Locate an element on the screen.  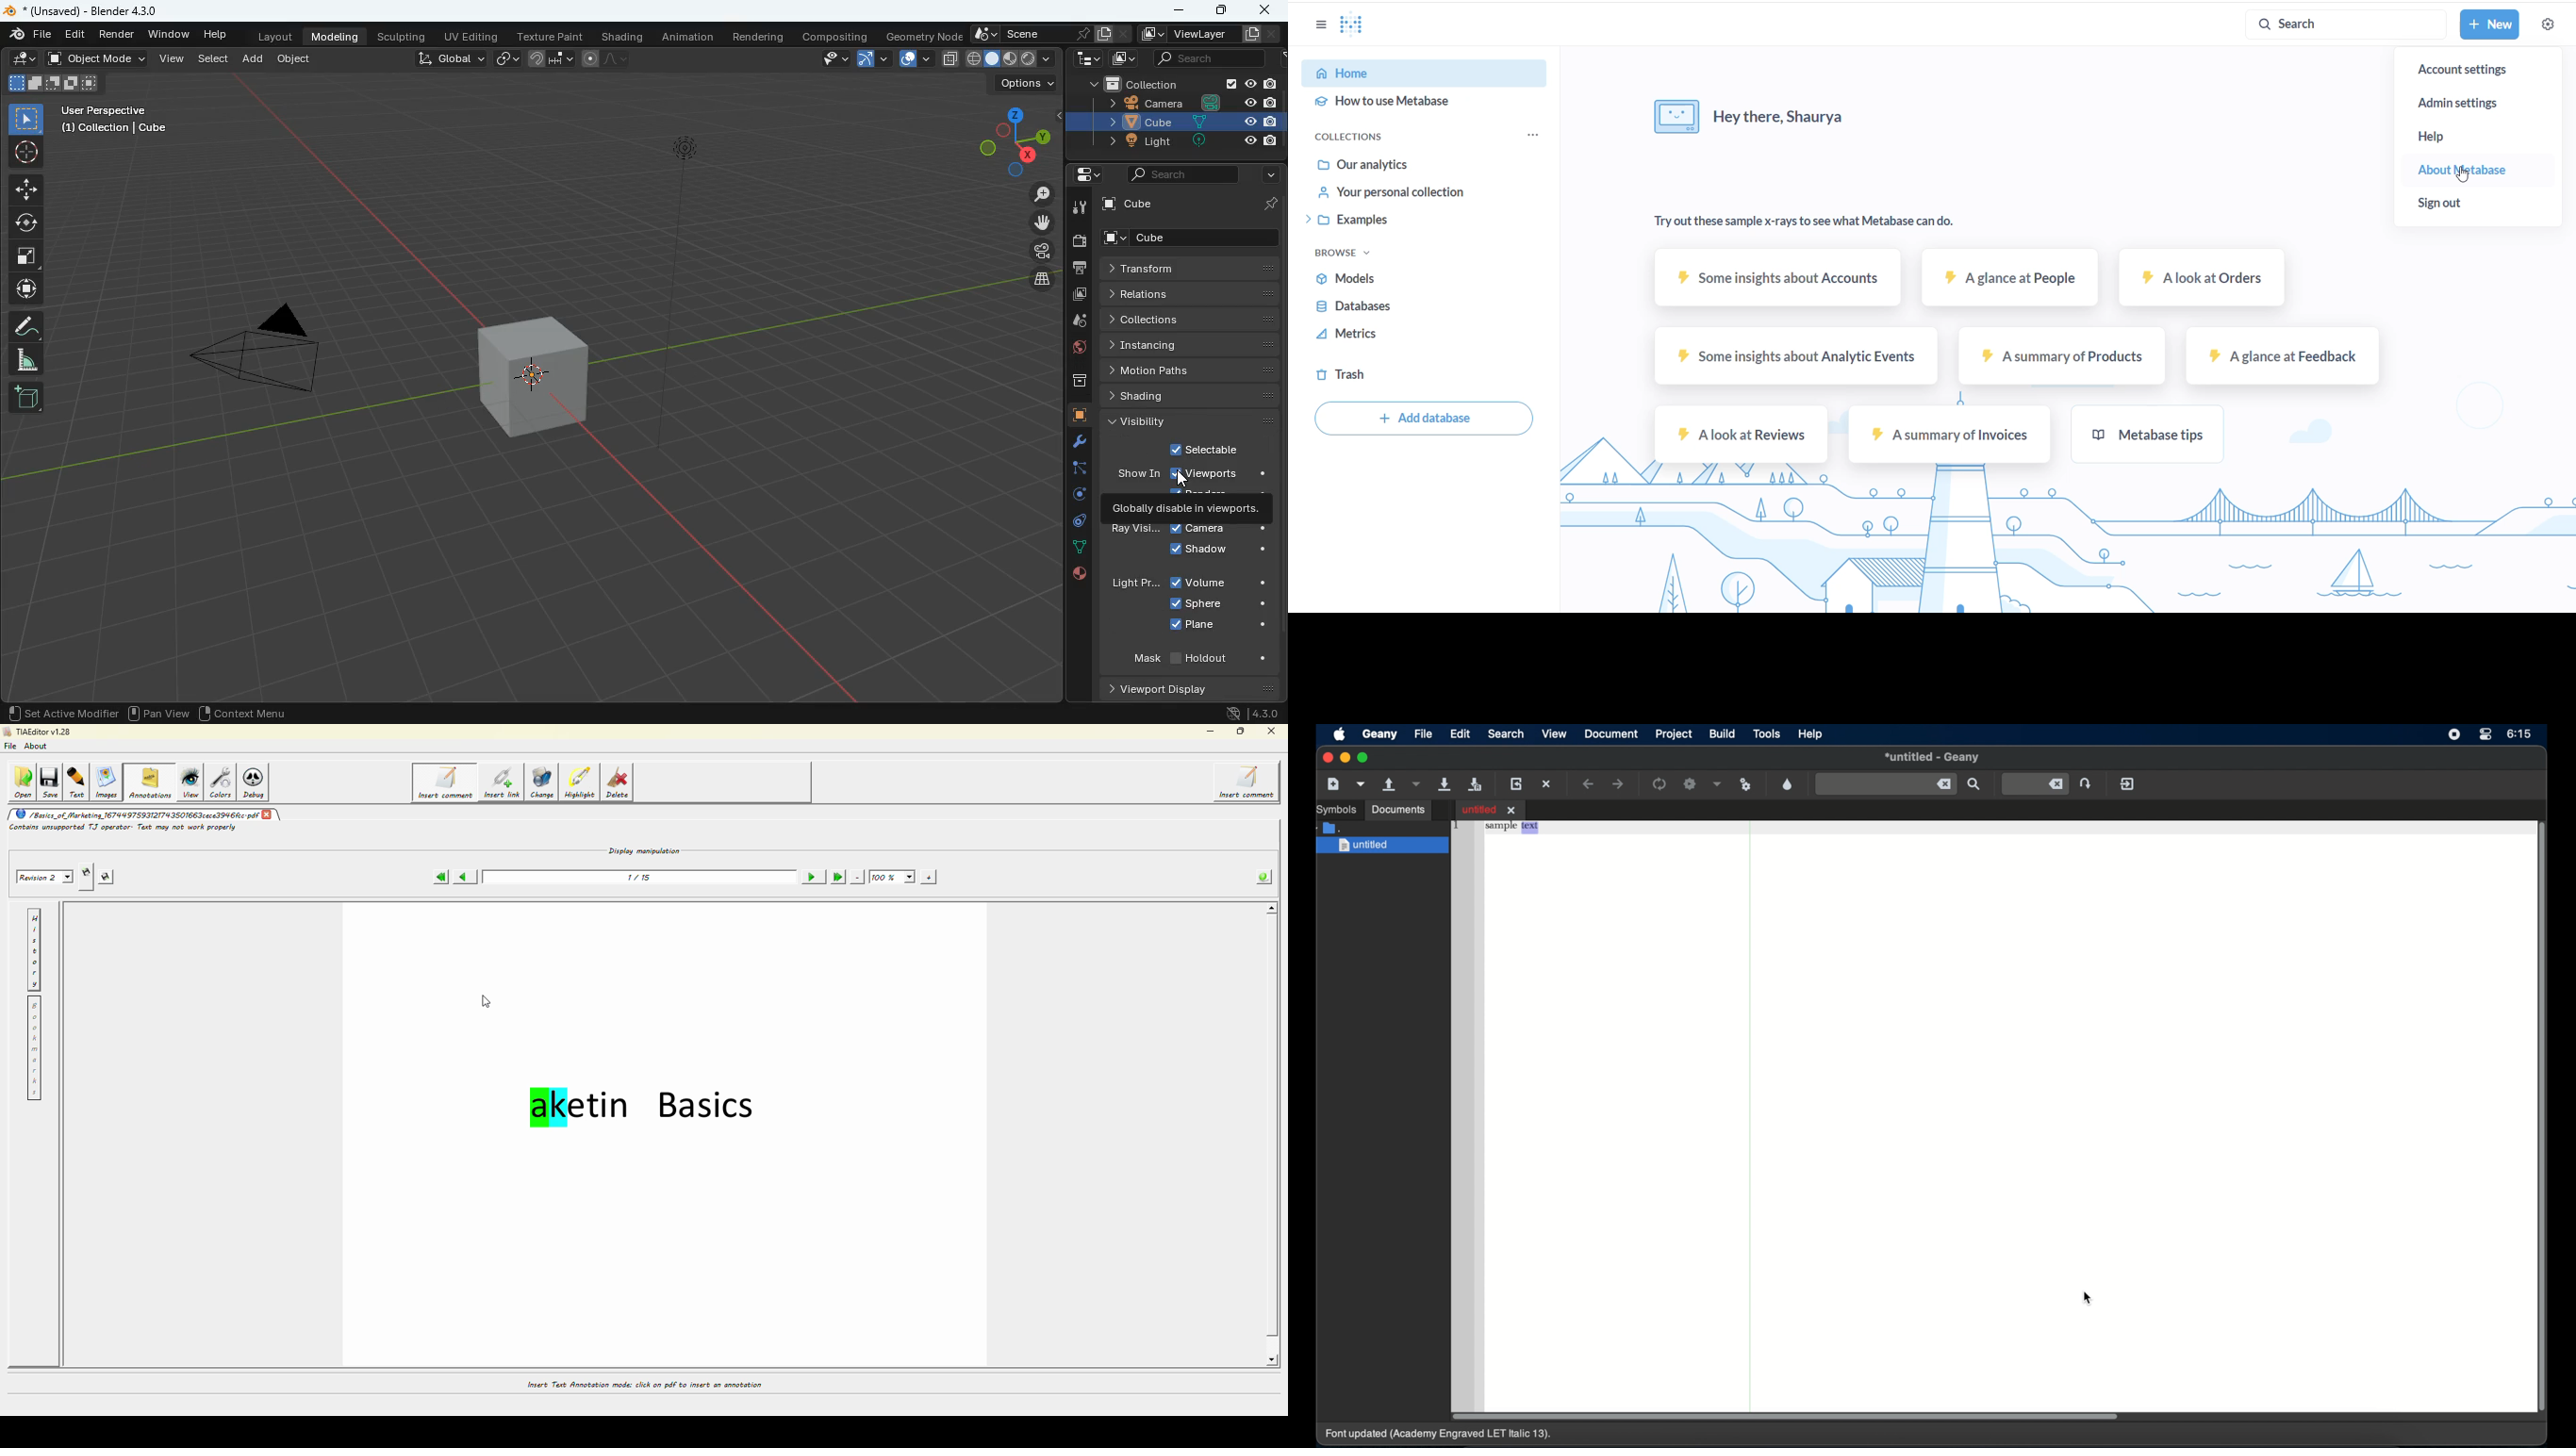
databases is located at coordinates (1407, 309).